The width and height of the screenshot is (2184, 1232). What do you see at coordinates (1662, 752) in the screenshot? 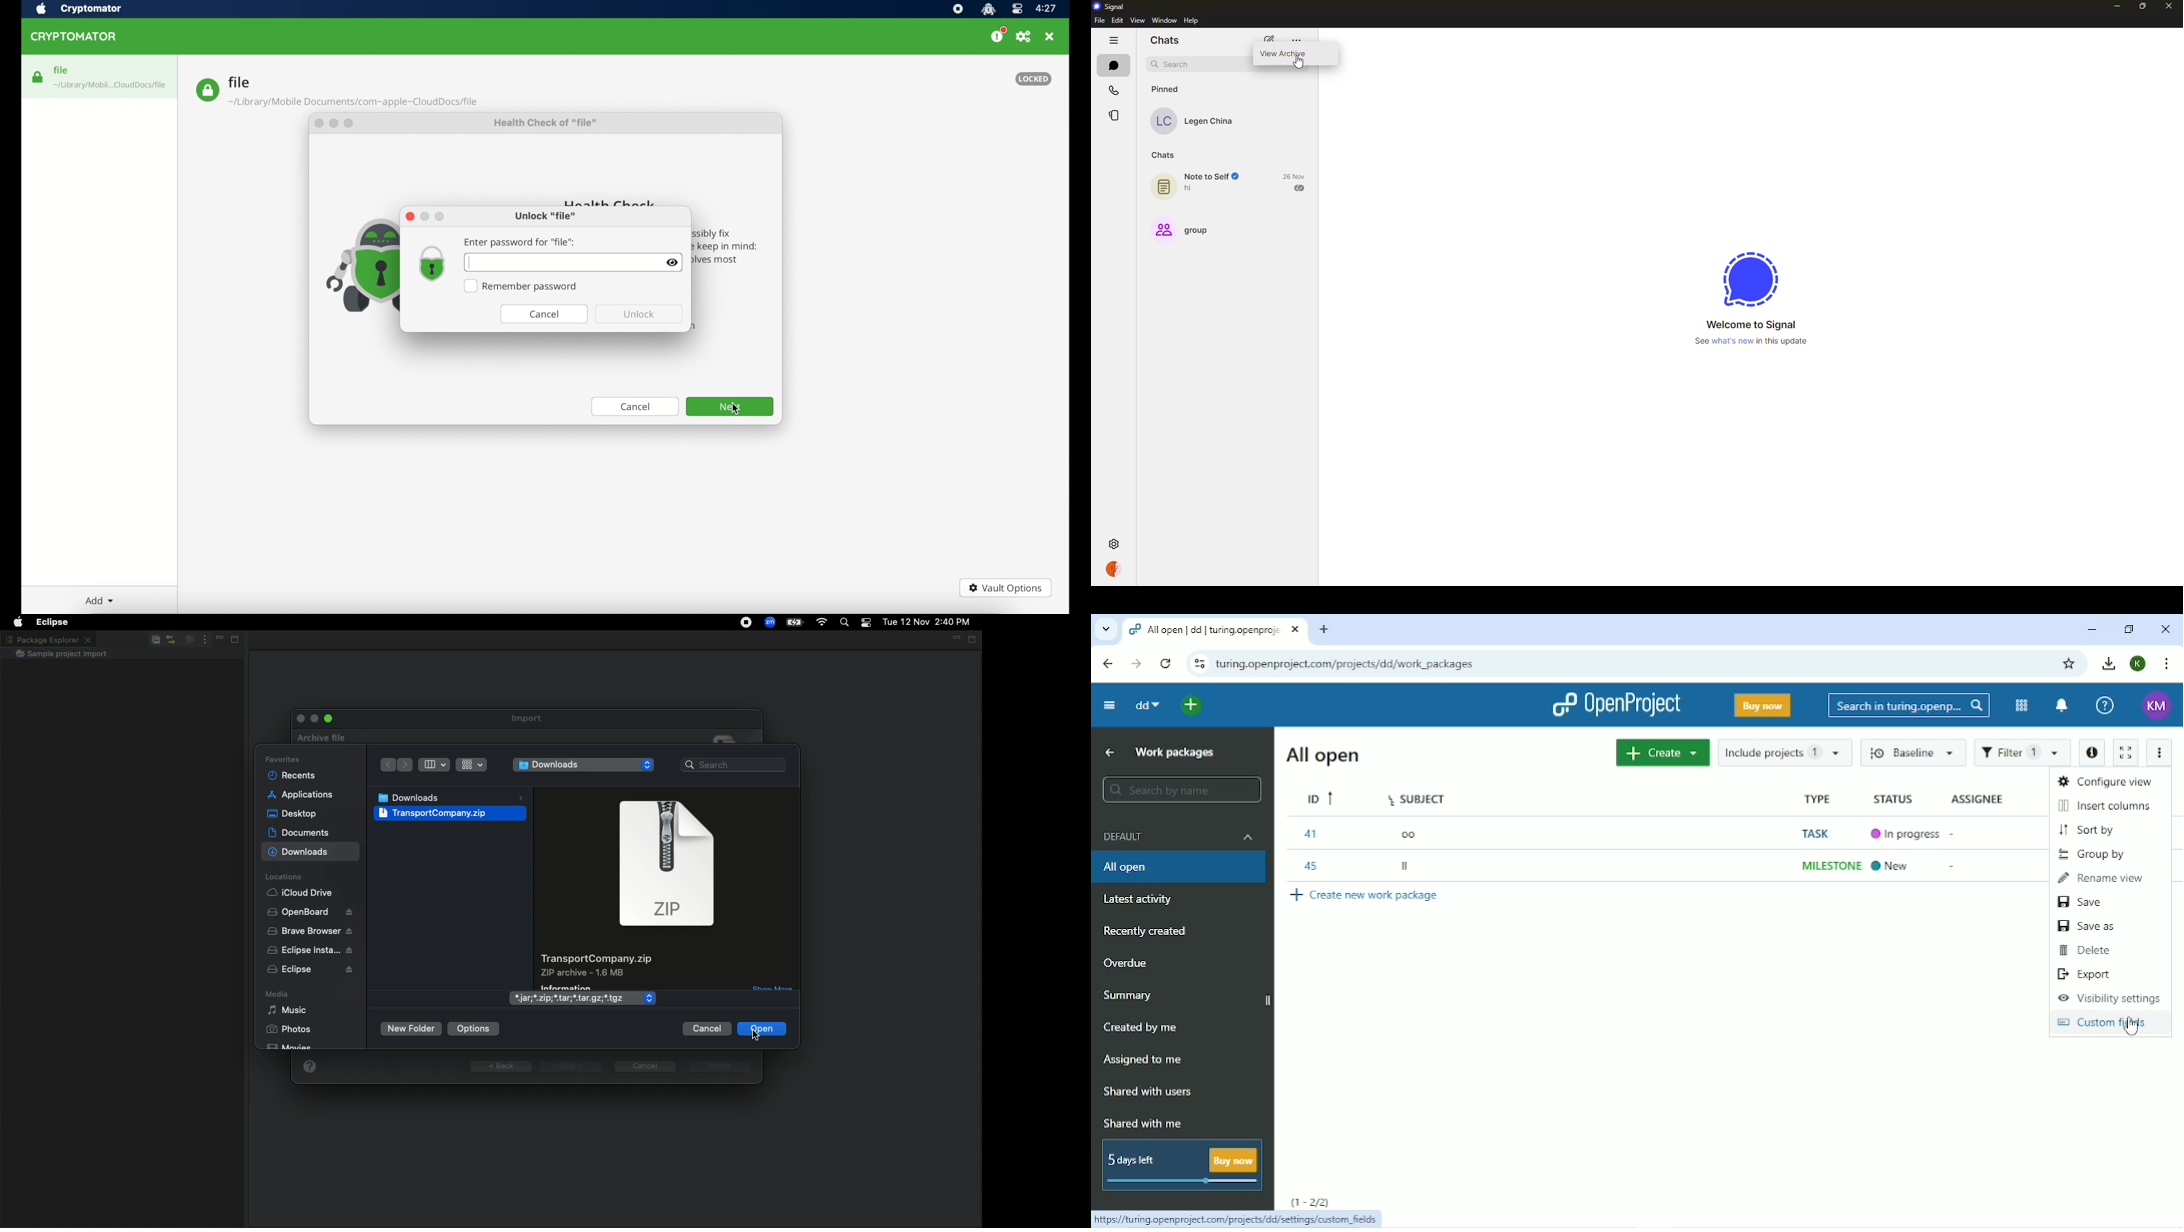
I see `Create` at bounding box center [1662, 752].